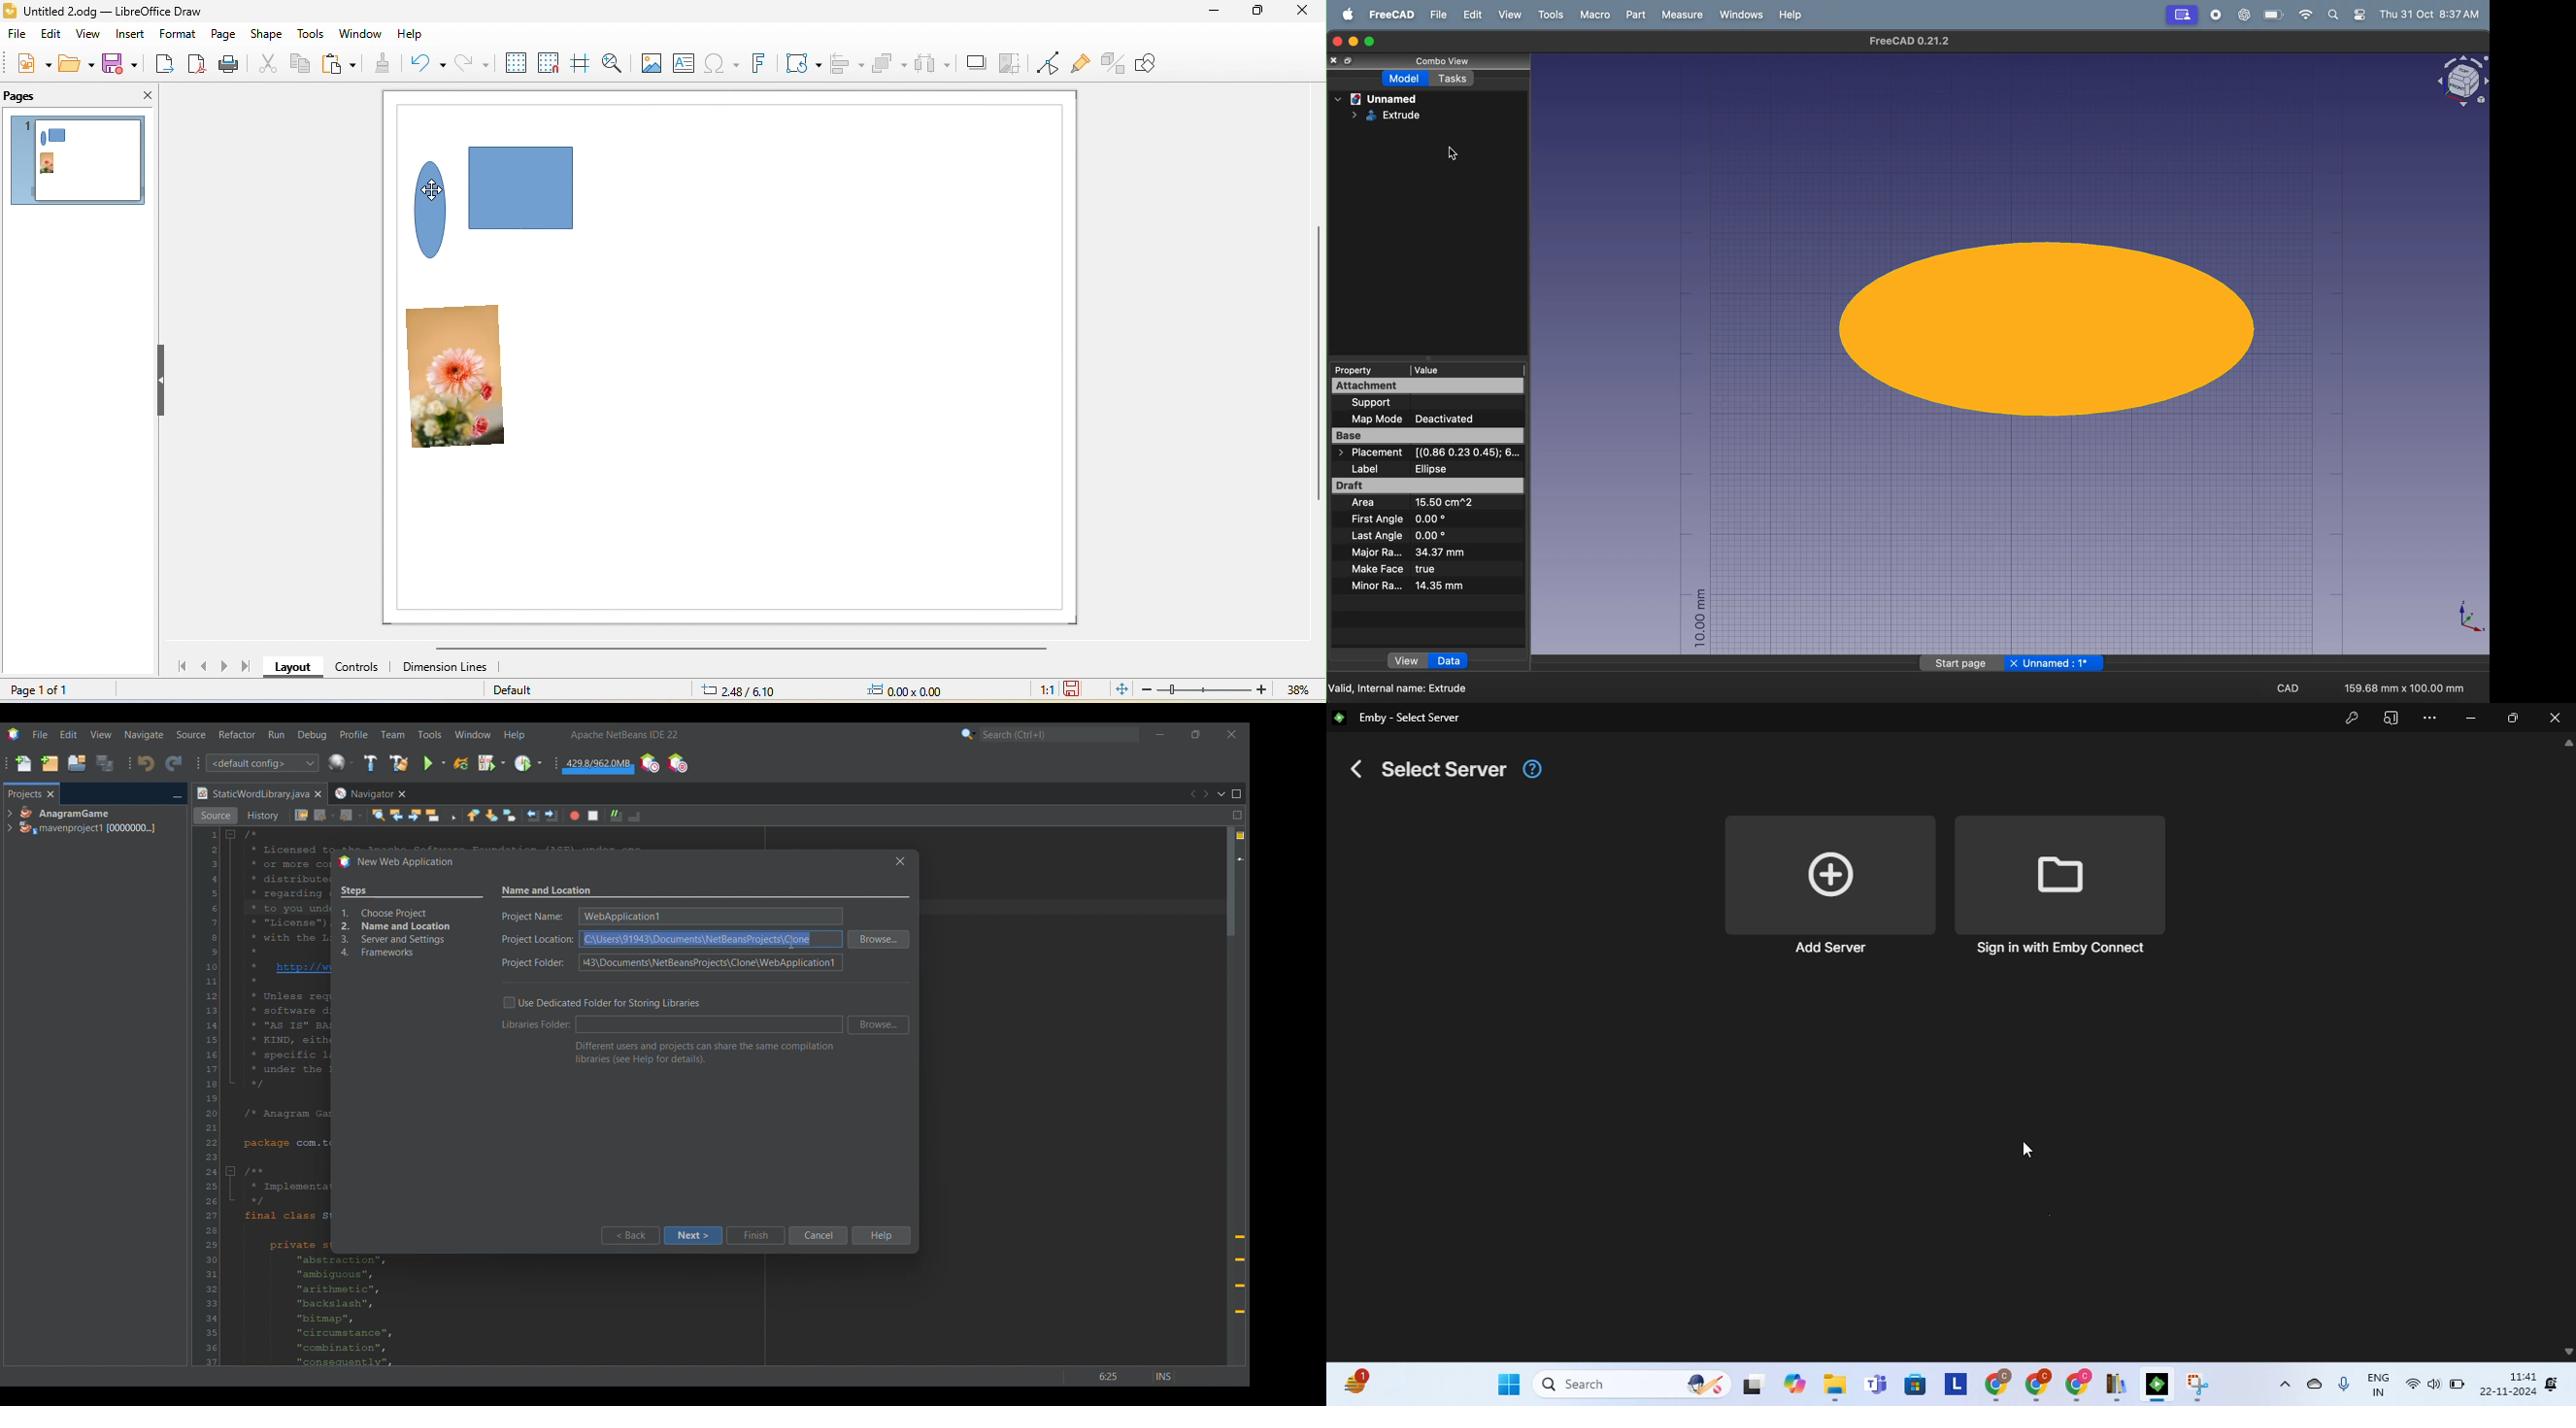  Describe the element at coordinates (2472, 719) in the screenshot. I see `minimize` at that location.